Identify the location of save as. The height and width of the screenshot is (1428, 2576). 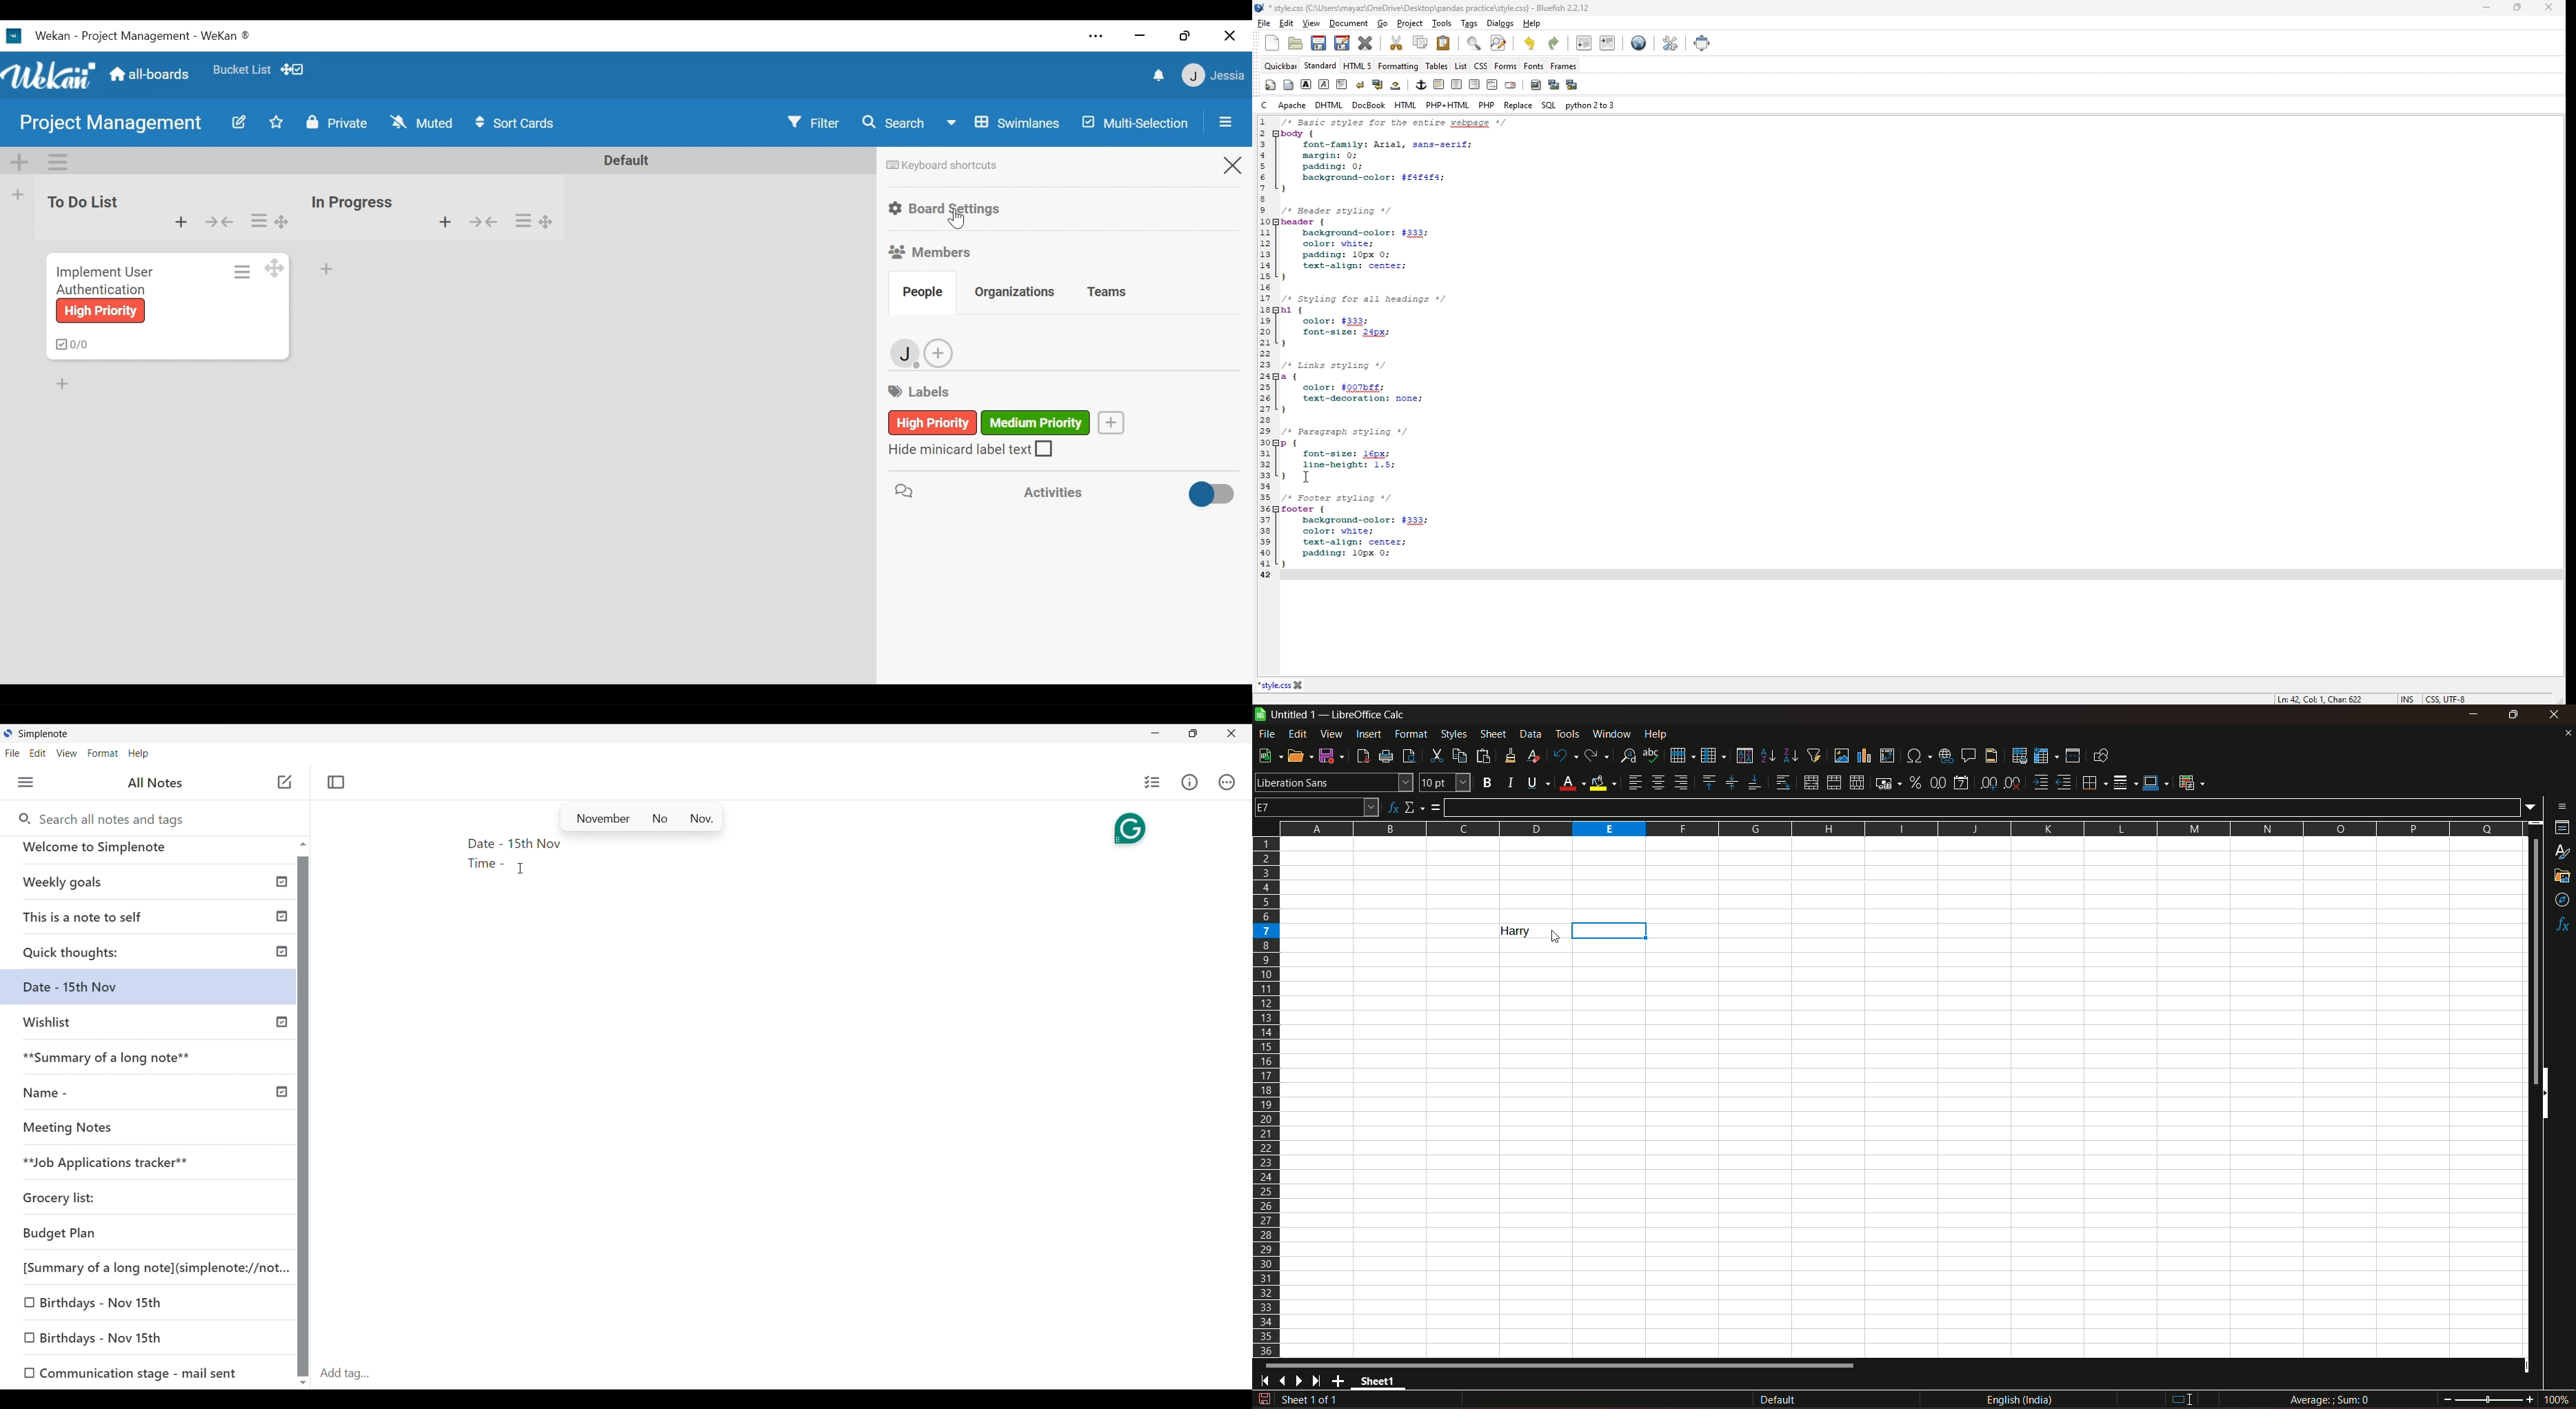
(1343, 43).